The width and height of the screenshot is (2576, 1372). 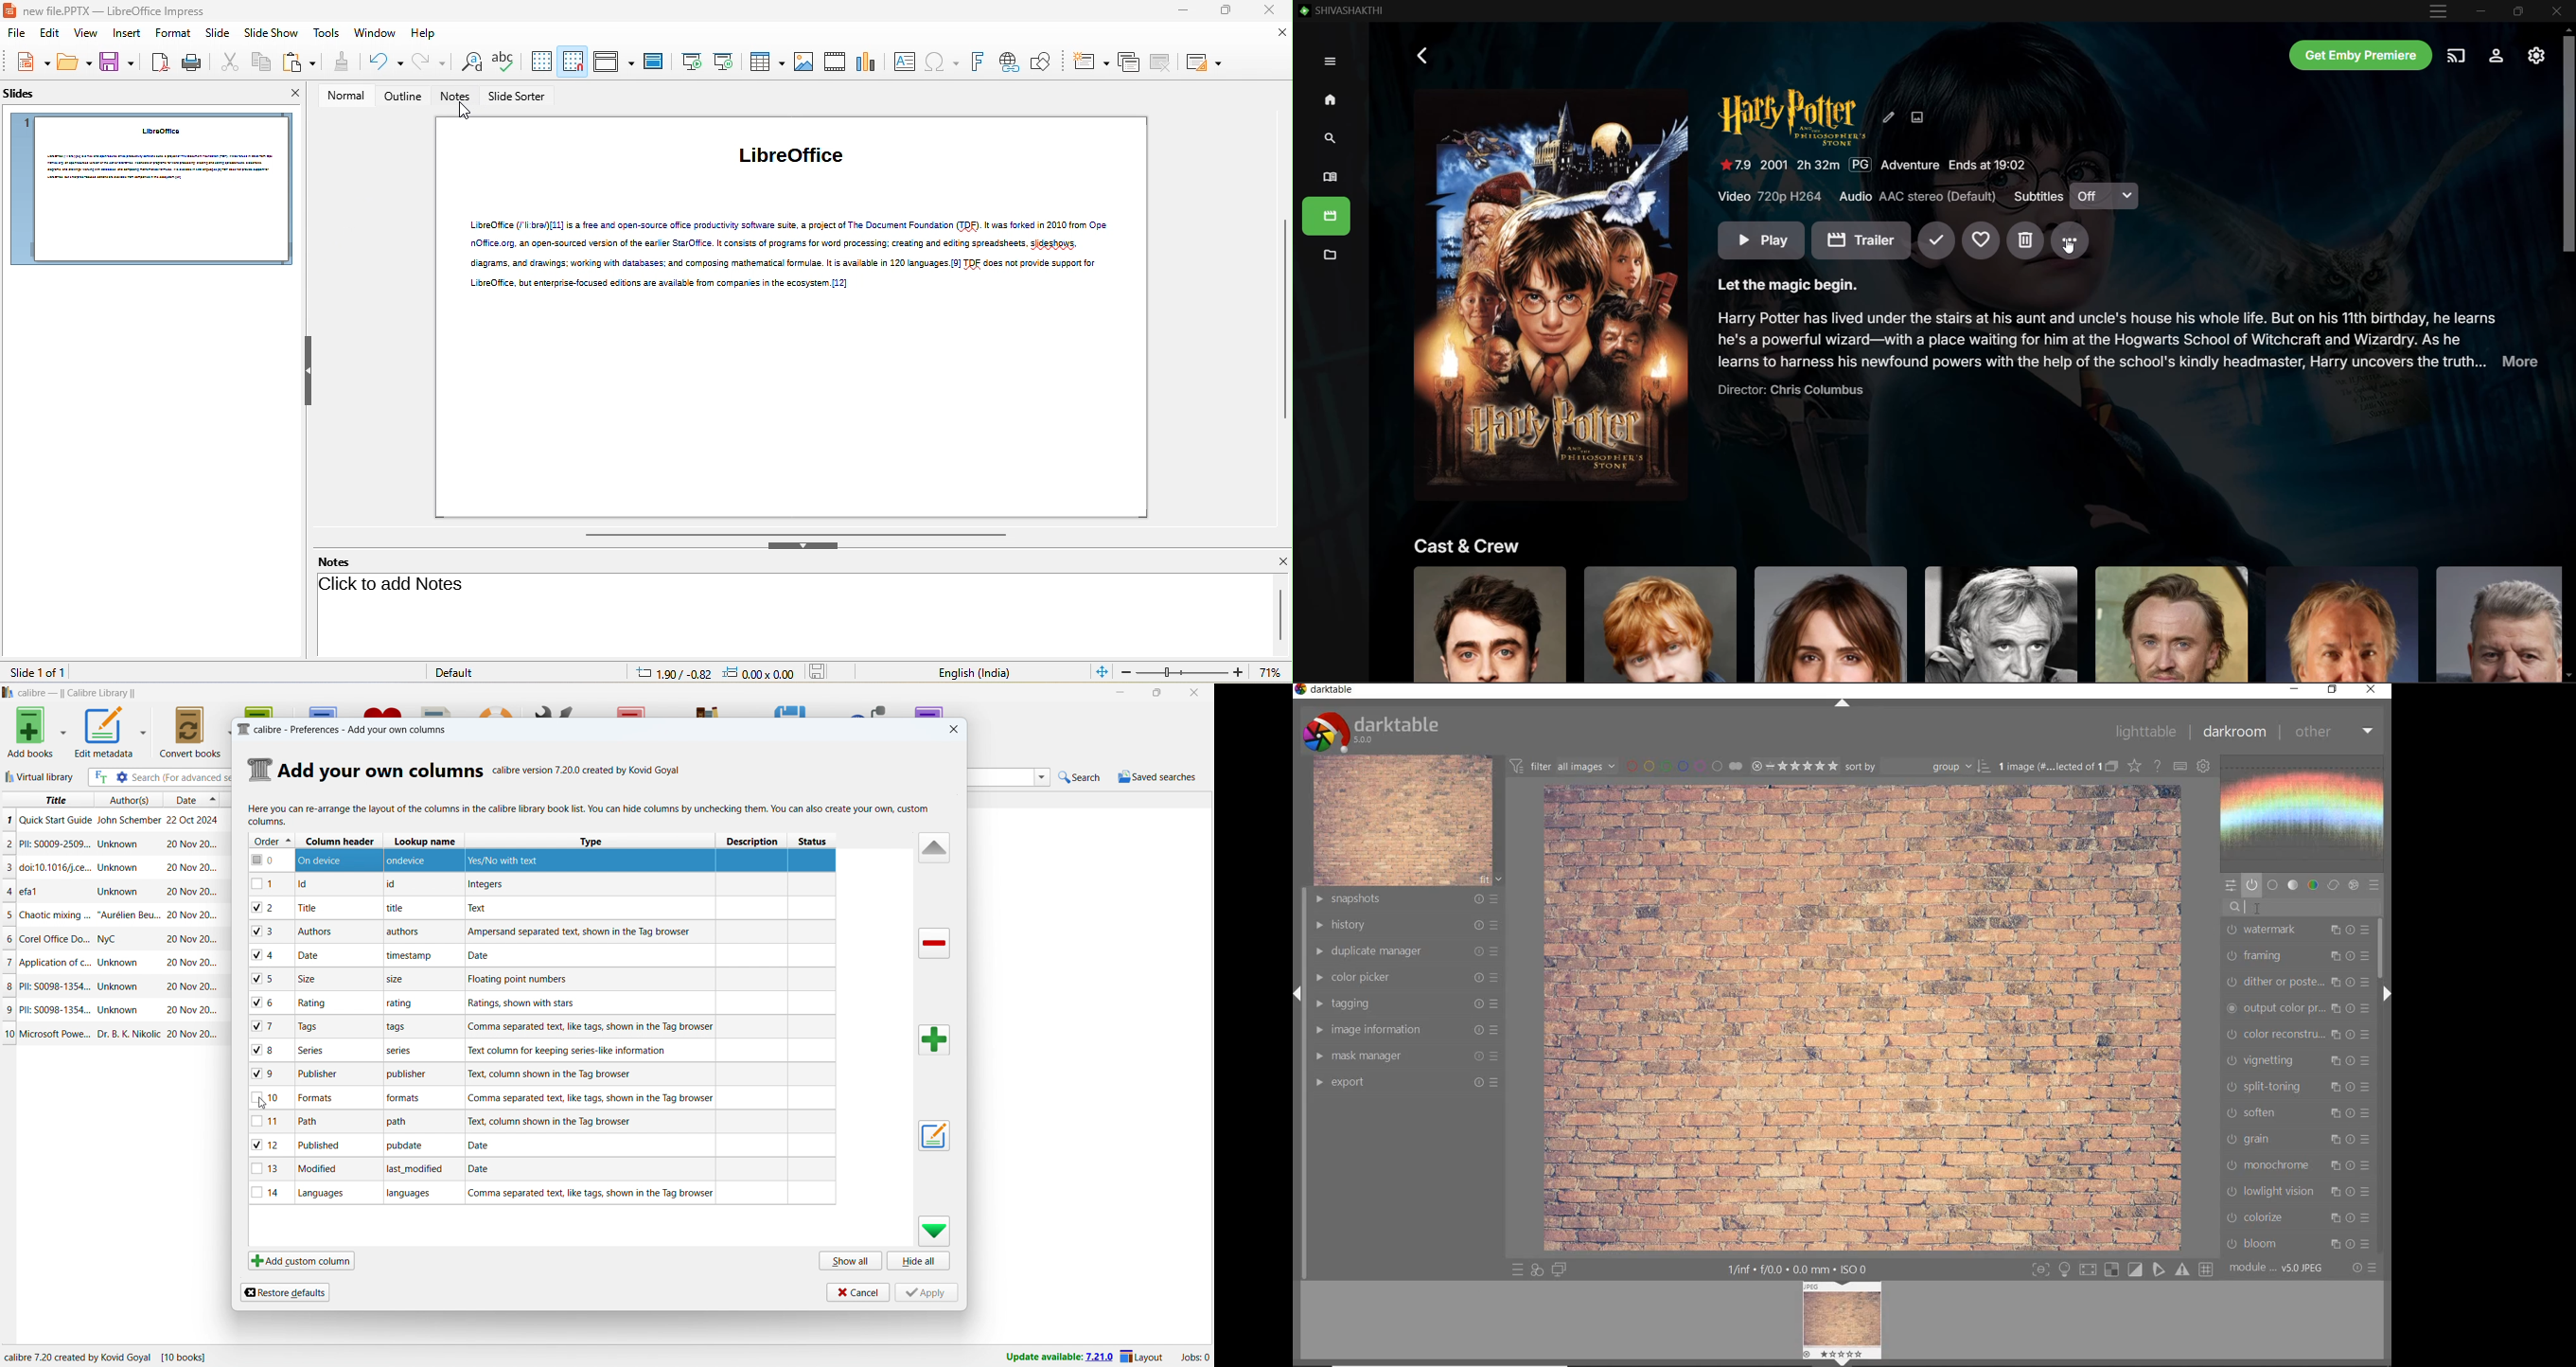 What do you see at coordinates (791, 225) in the screenshot?
I see `LibreOffice (/ i braf){11] is a free and open-source office productivity software suite. a project of The Document Foundation (TDF). kt was forked in 2010 from Ope` at bounding box center [791, 225].